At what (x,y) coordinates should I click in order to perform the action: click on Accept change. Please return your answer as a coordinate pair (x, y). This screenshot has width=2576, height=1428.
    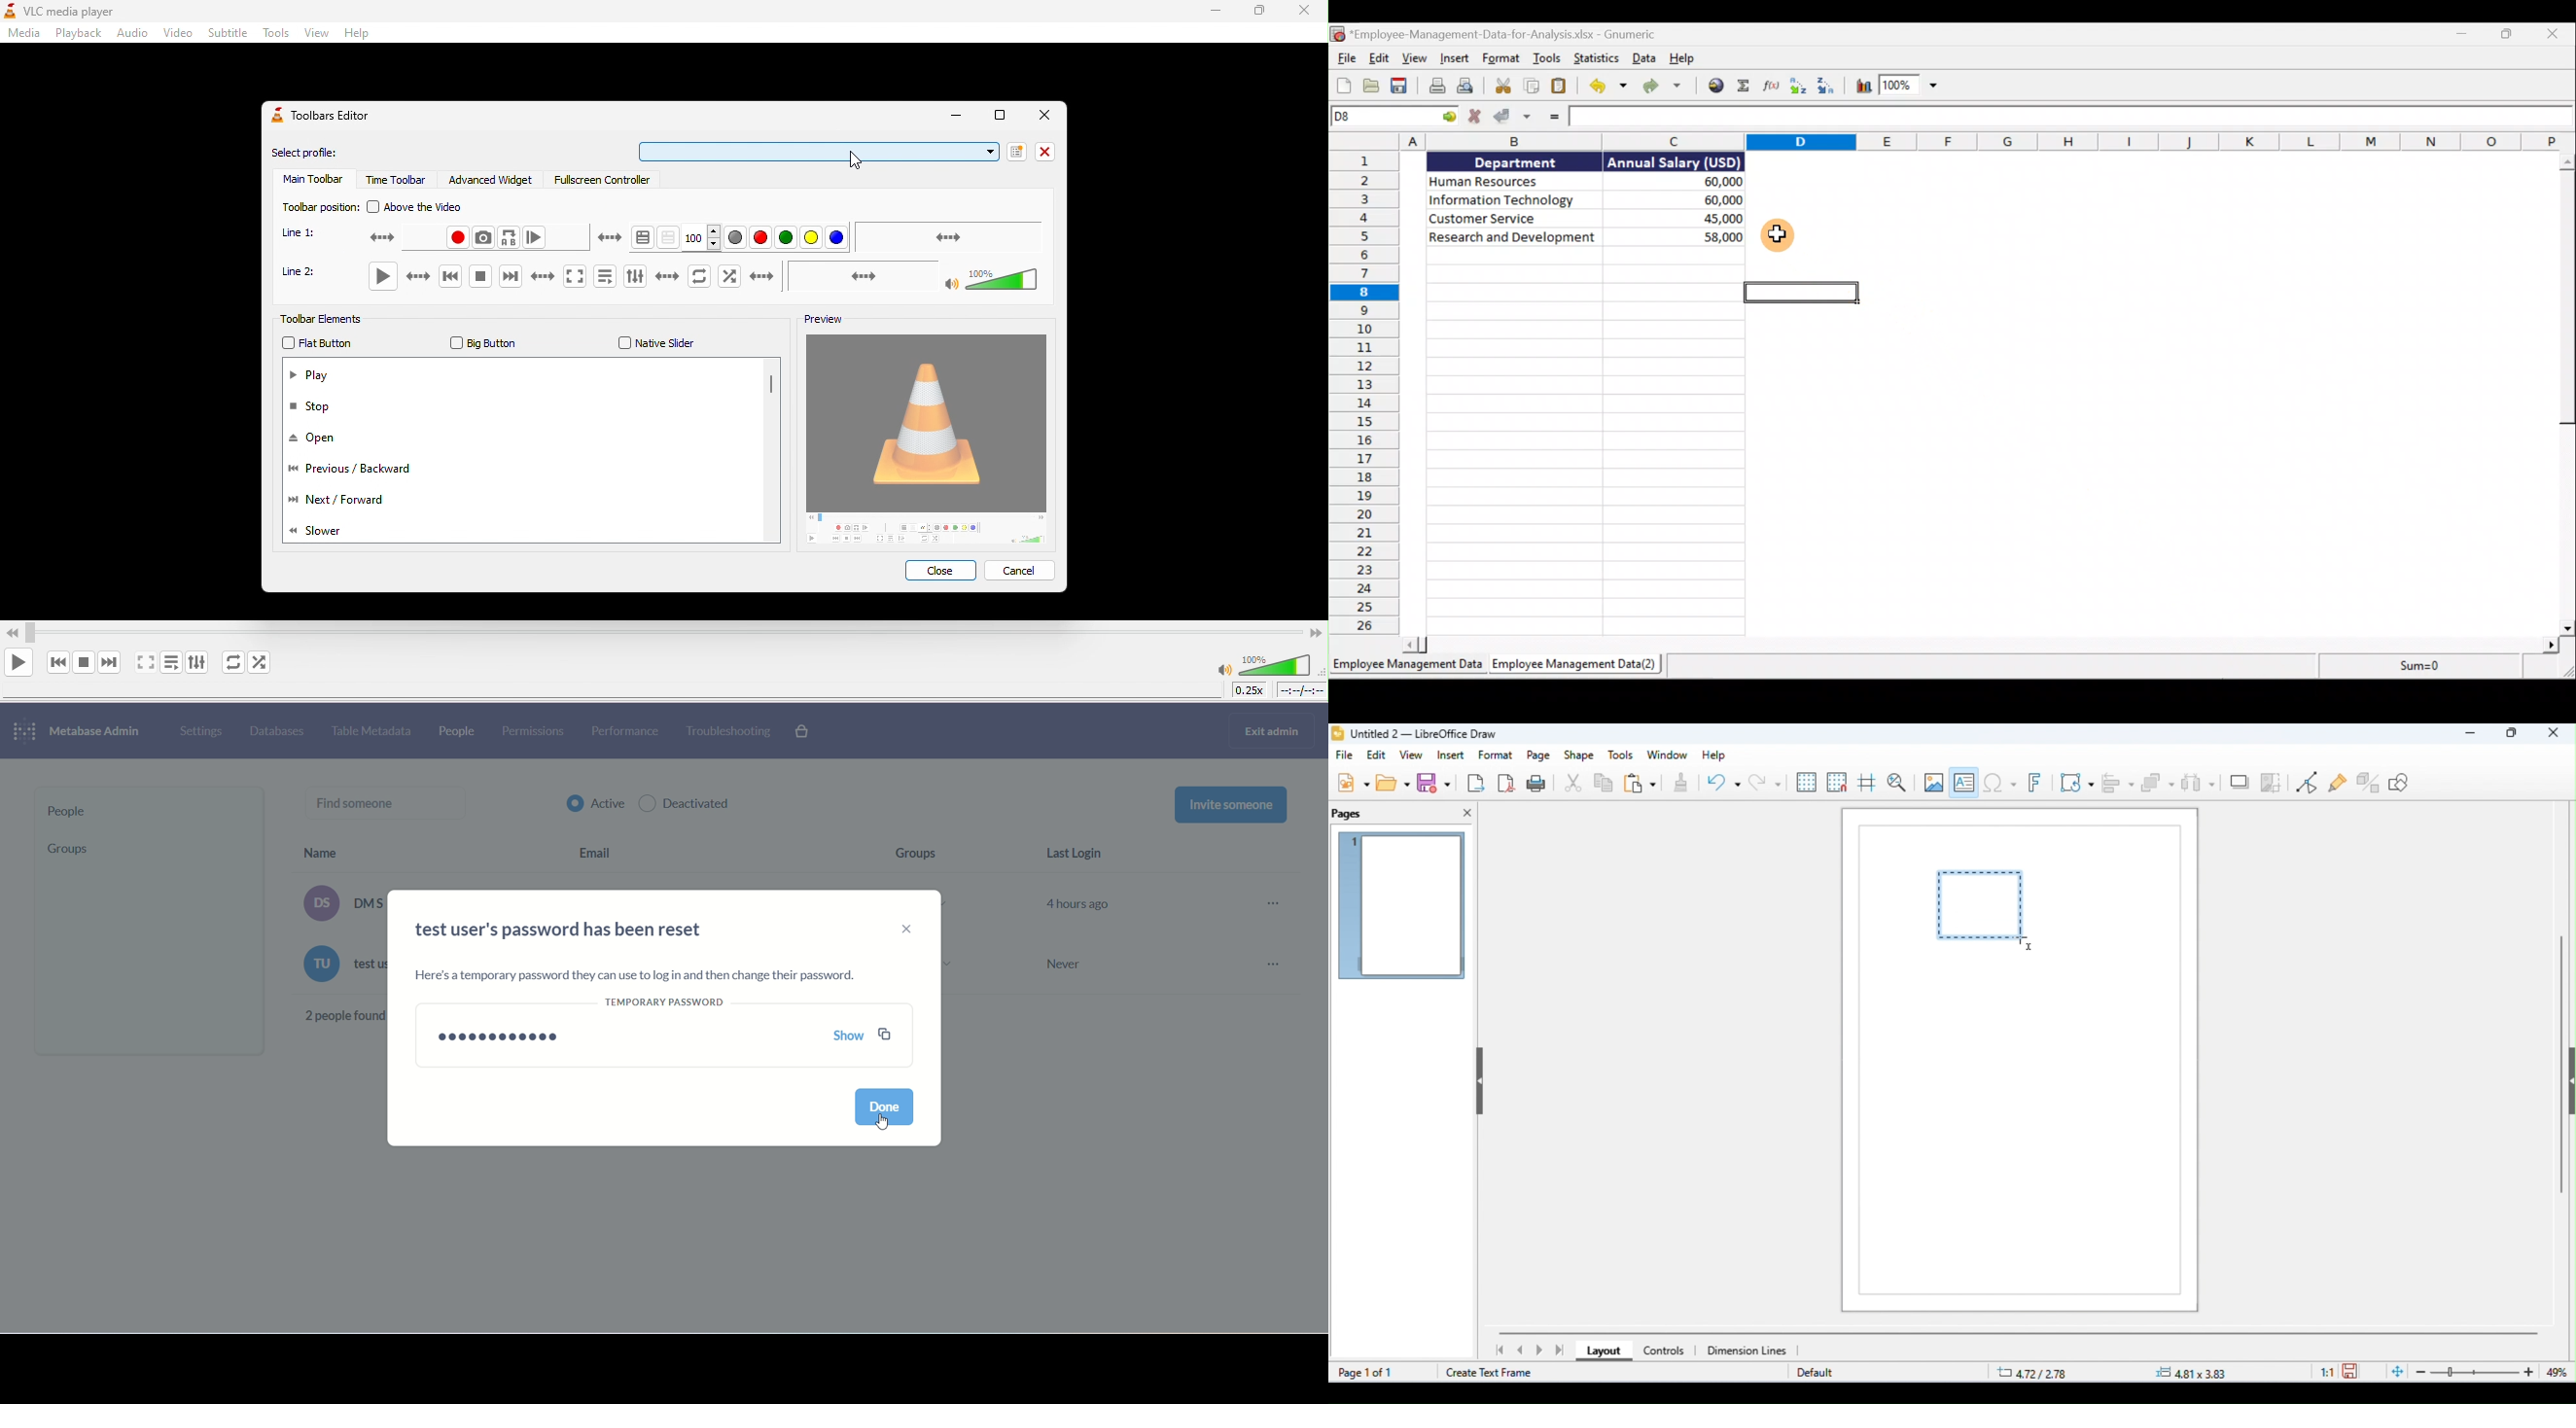
    Looking at the image, I should click on (1513, 118).